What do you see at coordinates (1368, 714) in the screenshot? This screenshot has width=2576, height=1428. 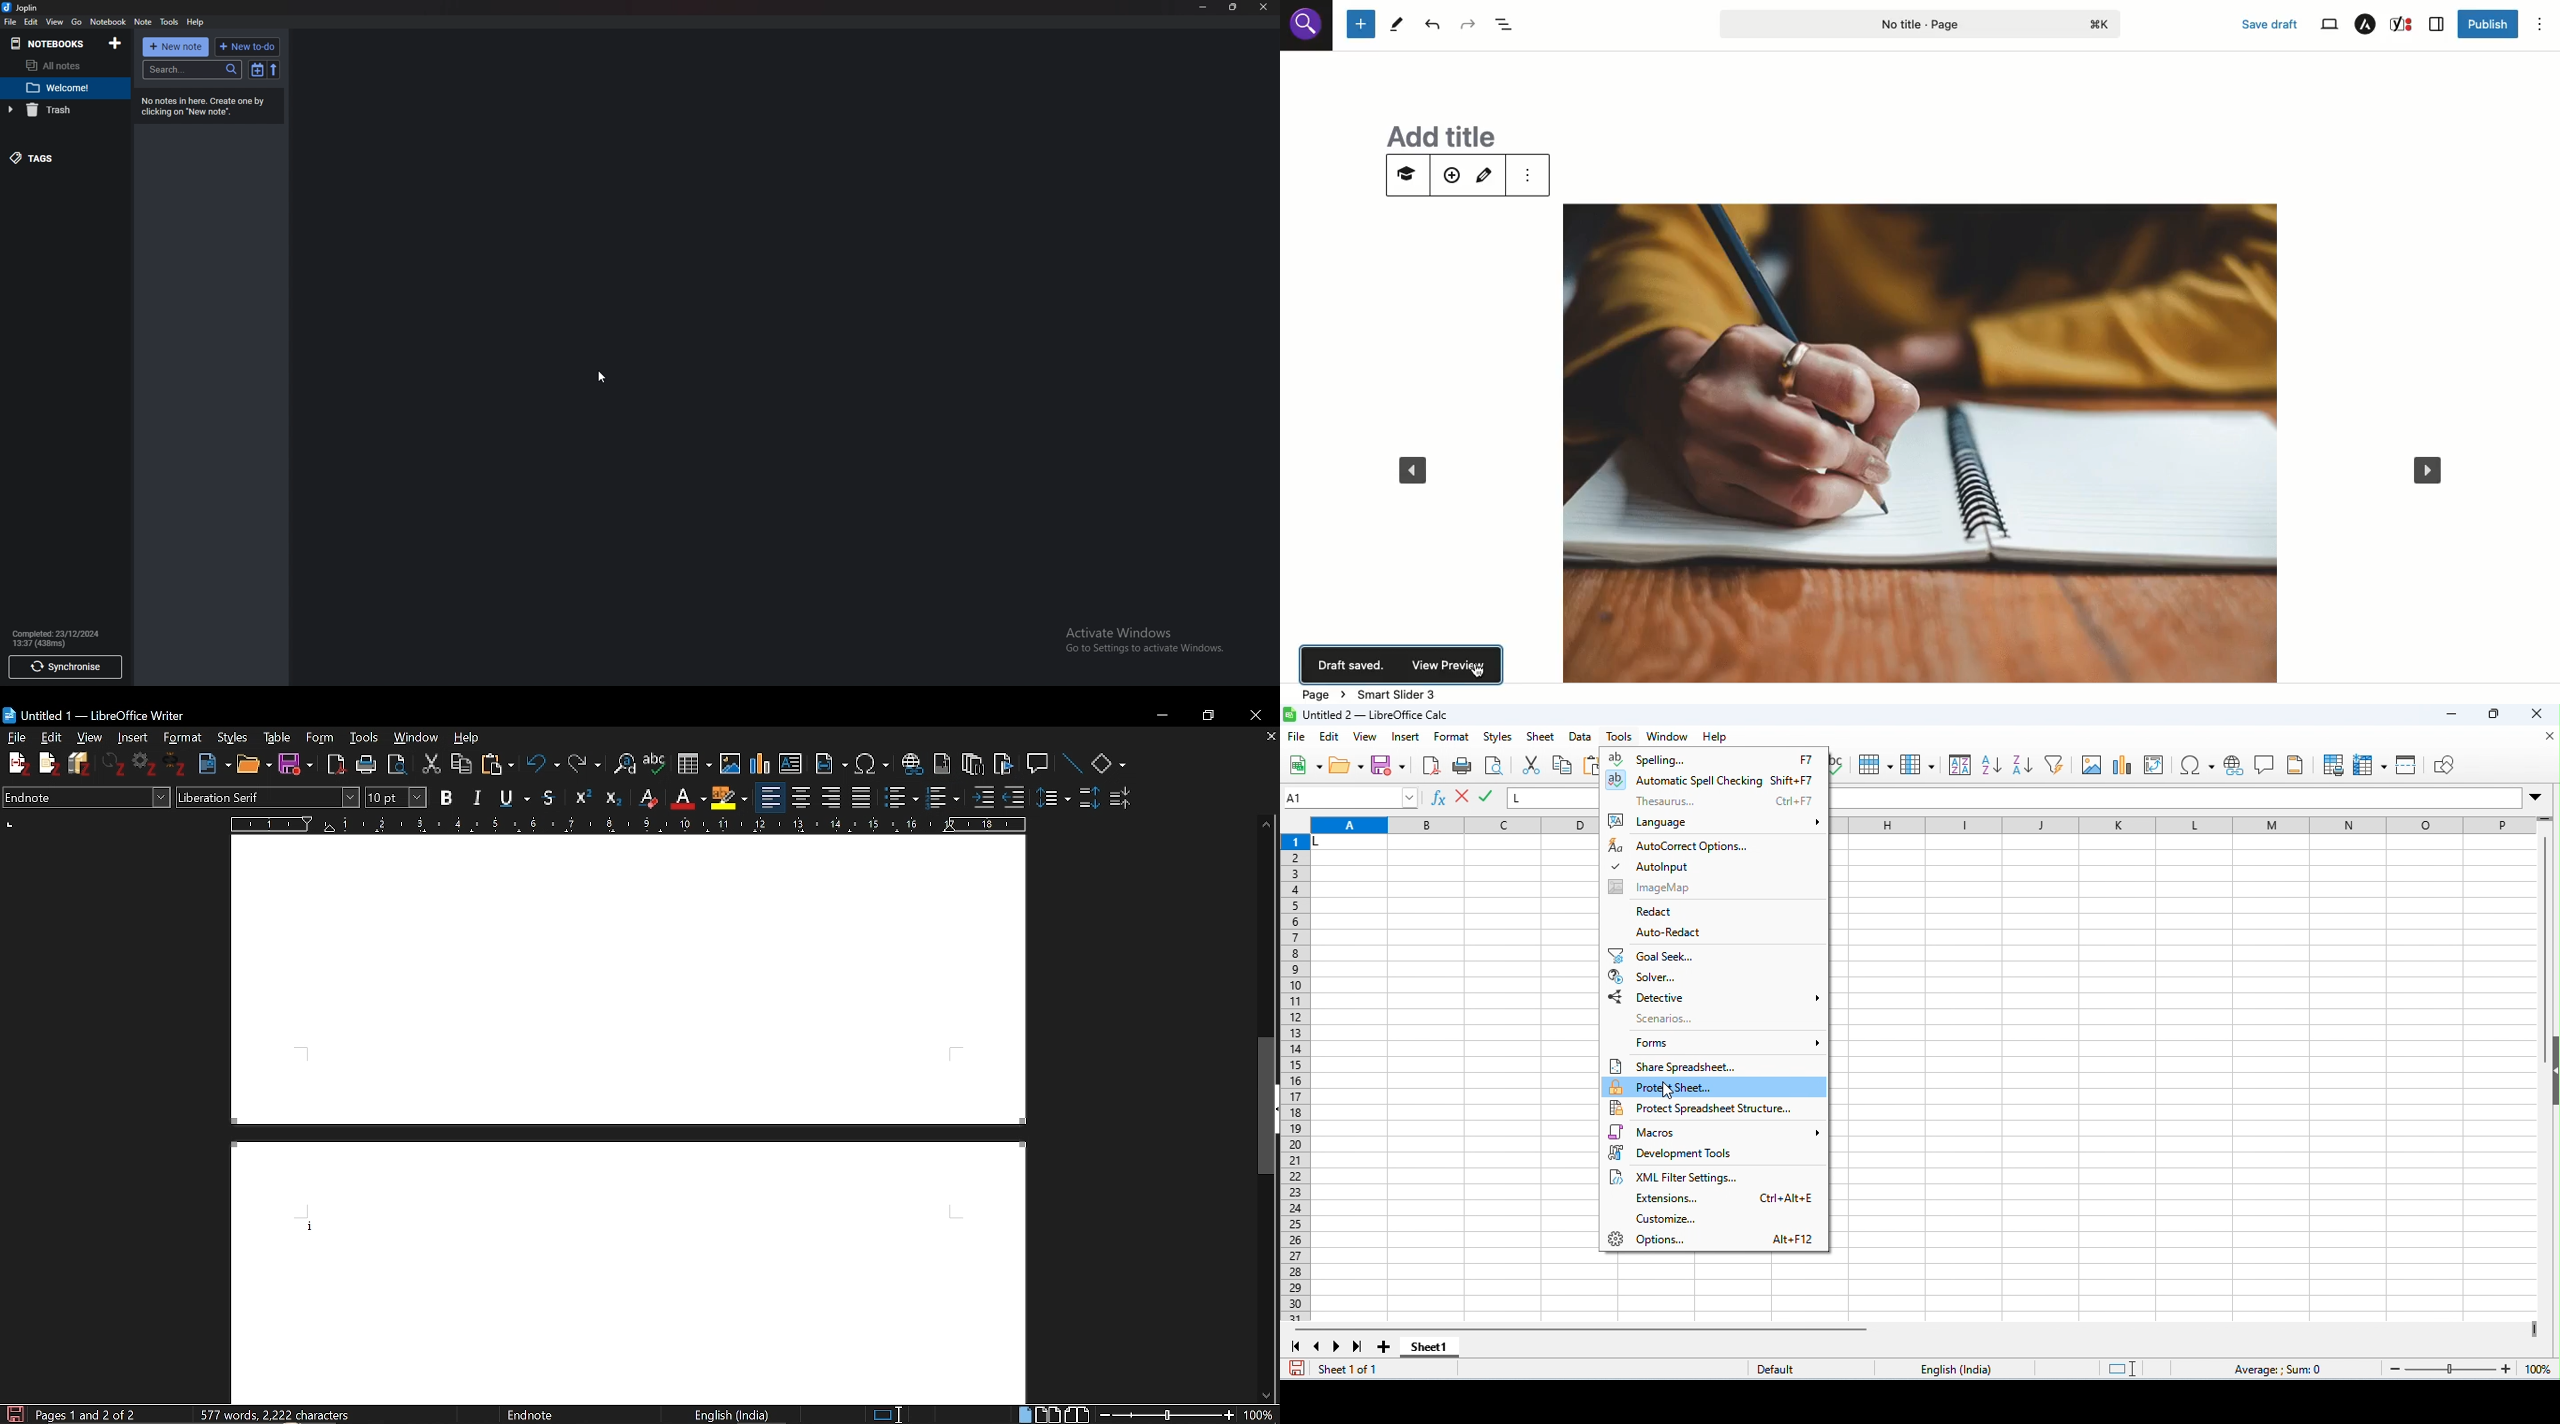 I see `untitled 2- libreoffice calc` at bounding box center [1368, 714].